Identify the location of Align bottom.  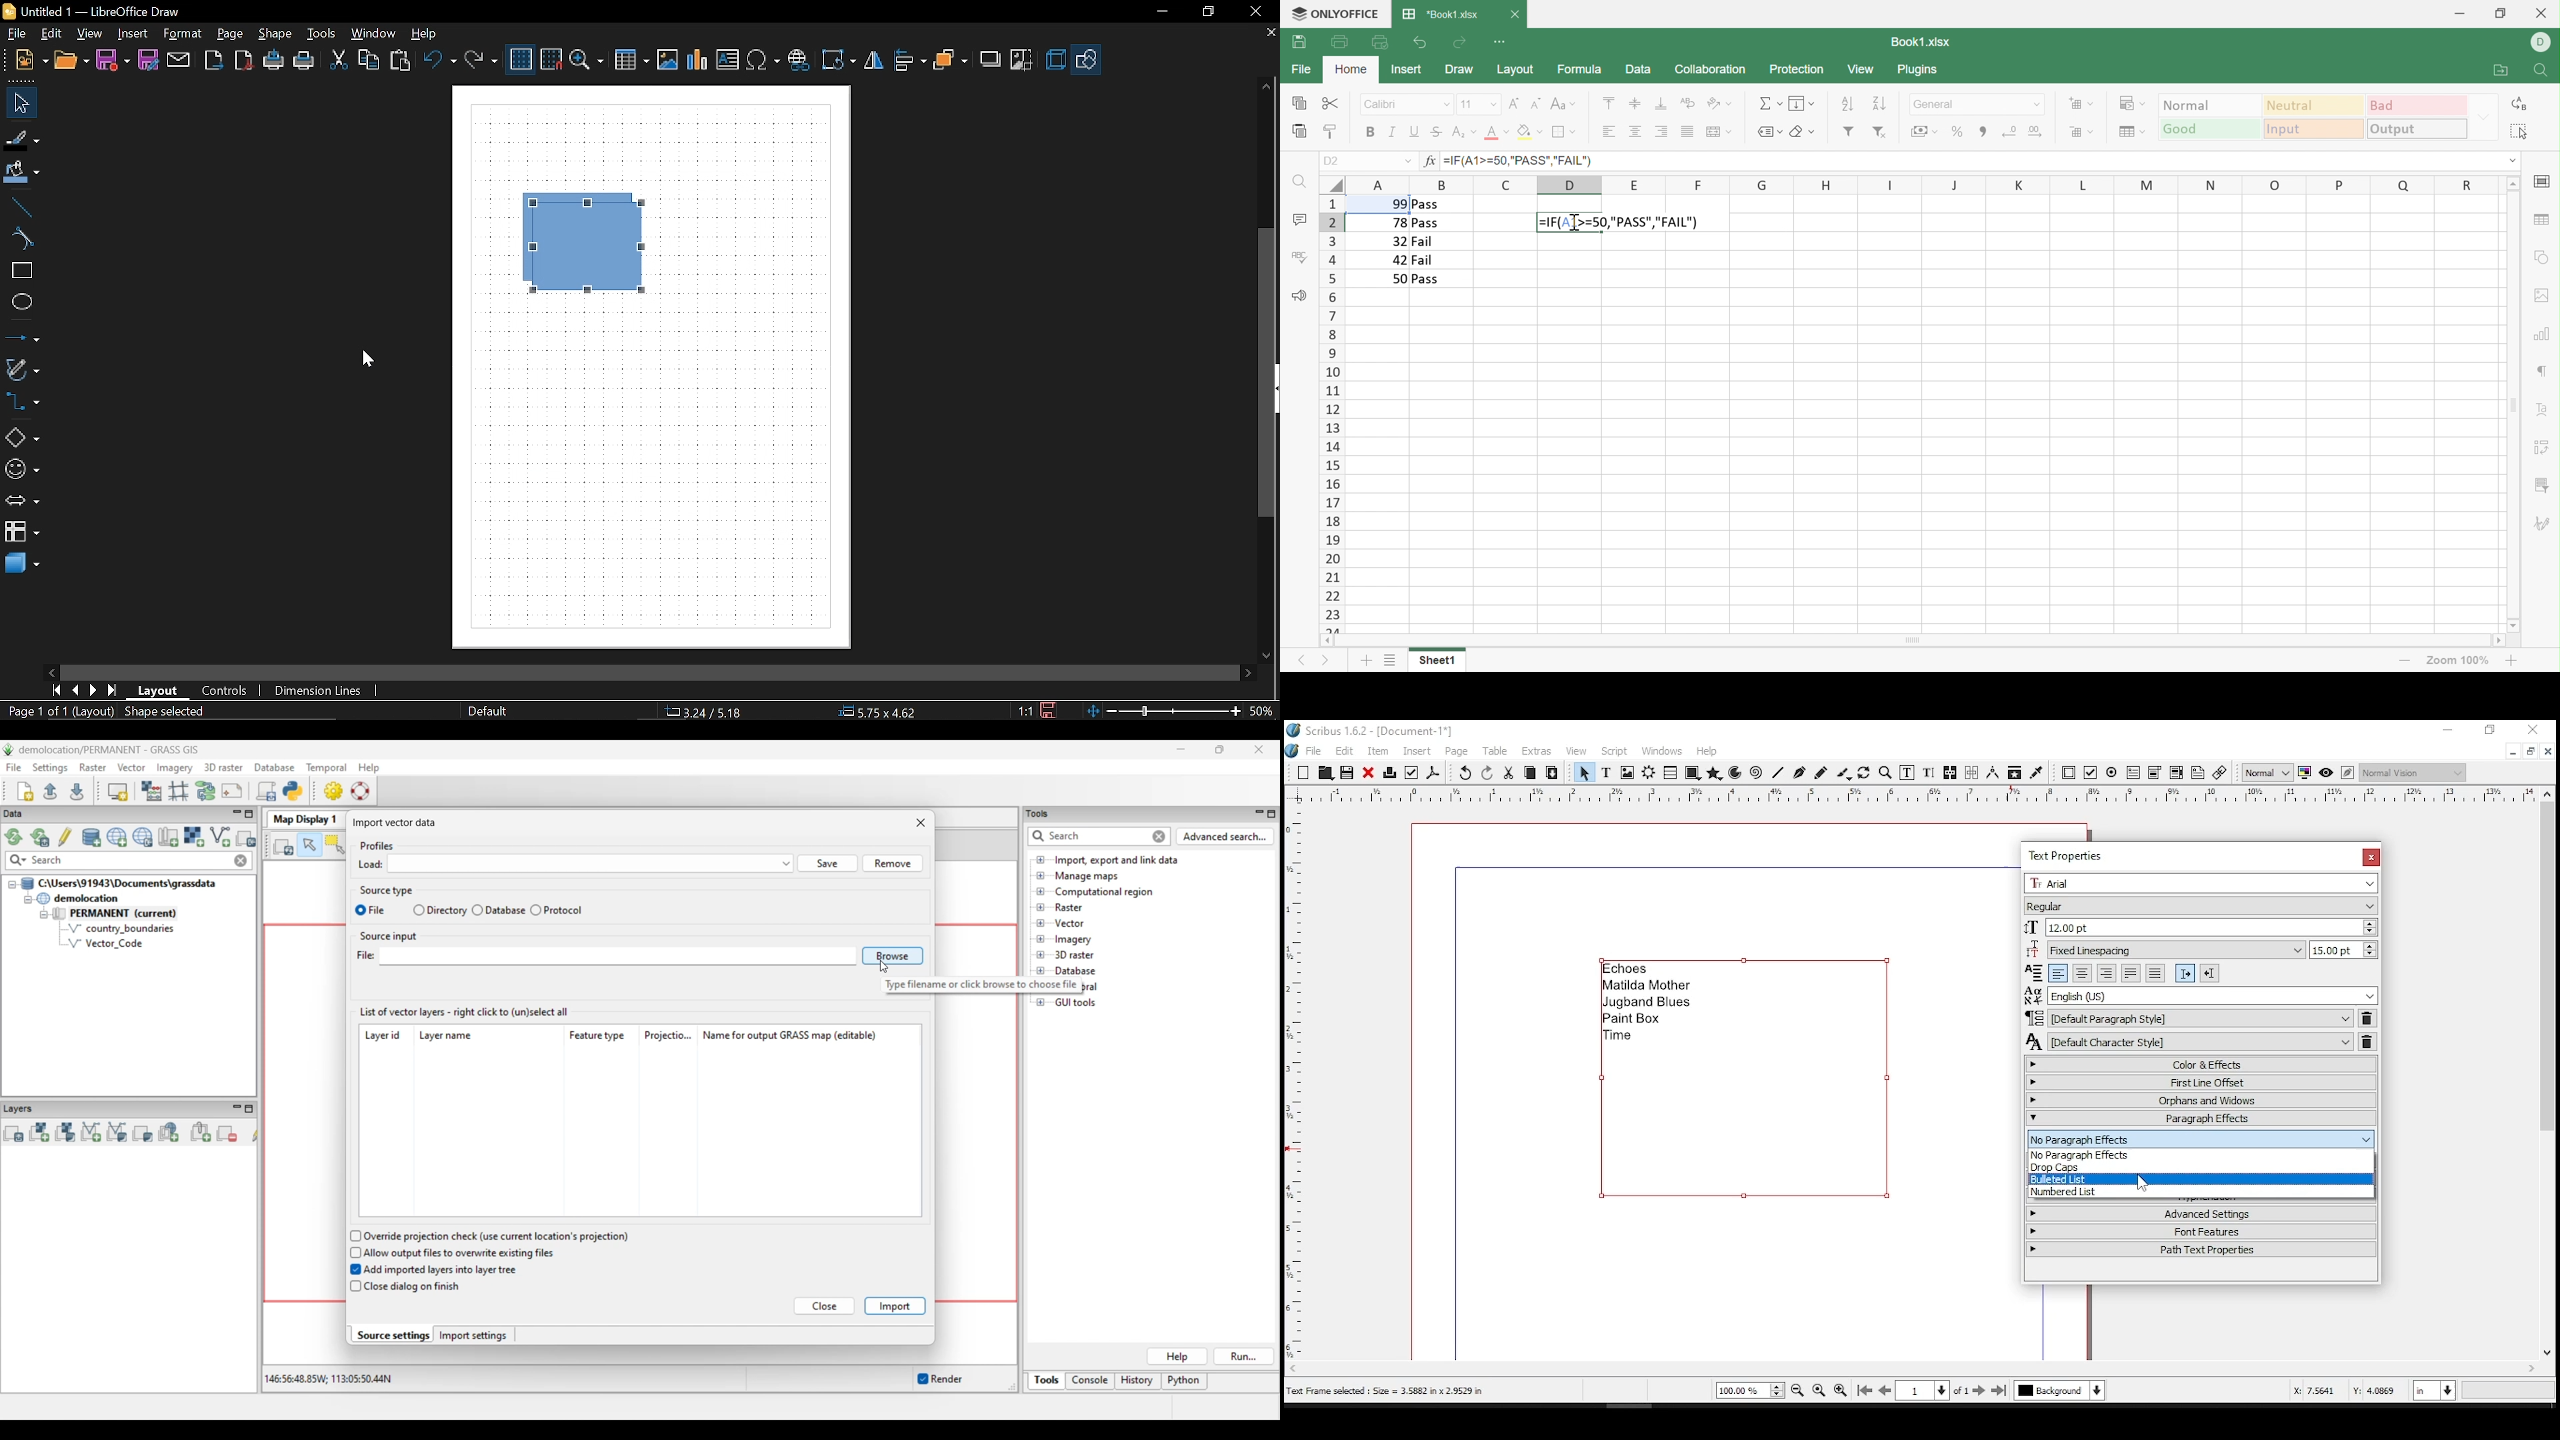
(1661, 104).